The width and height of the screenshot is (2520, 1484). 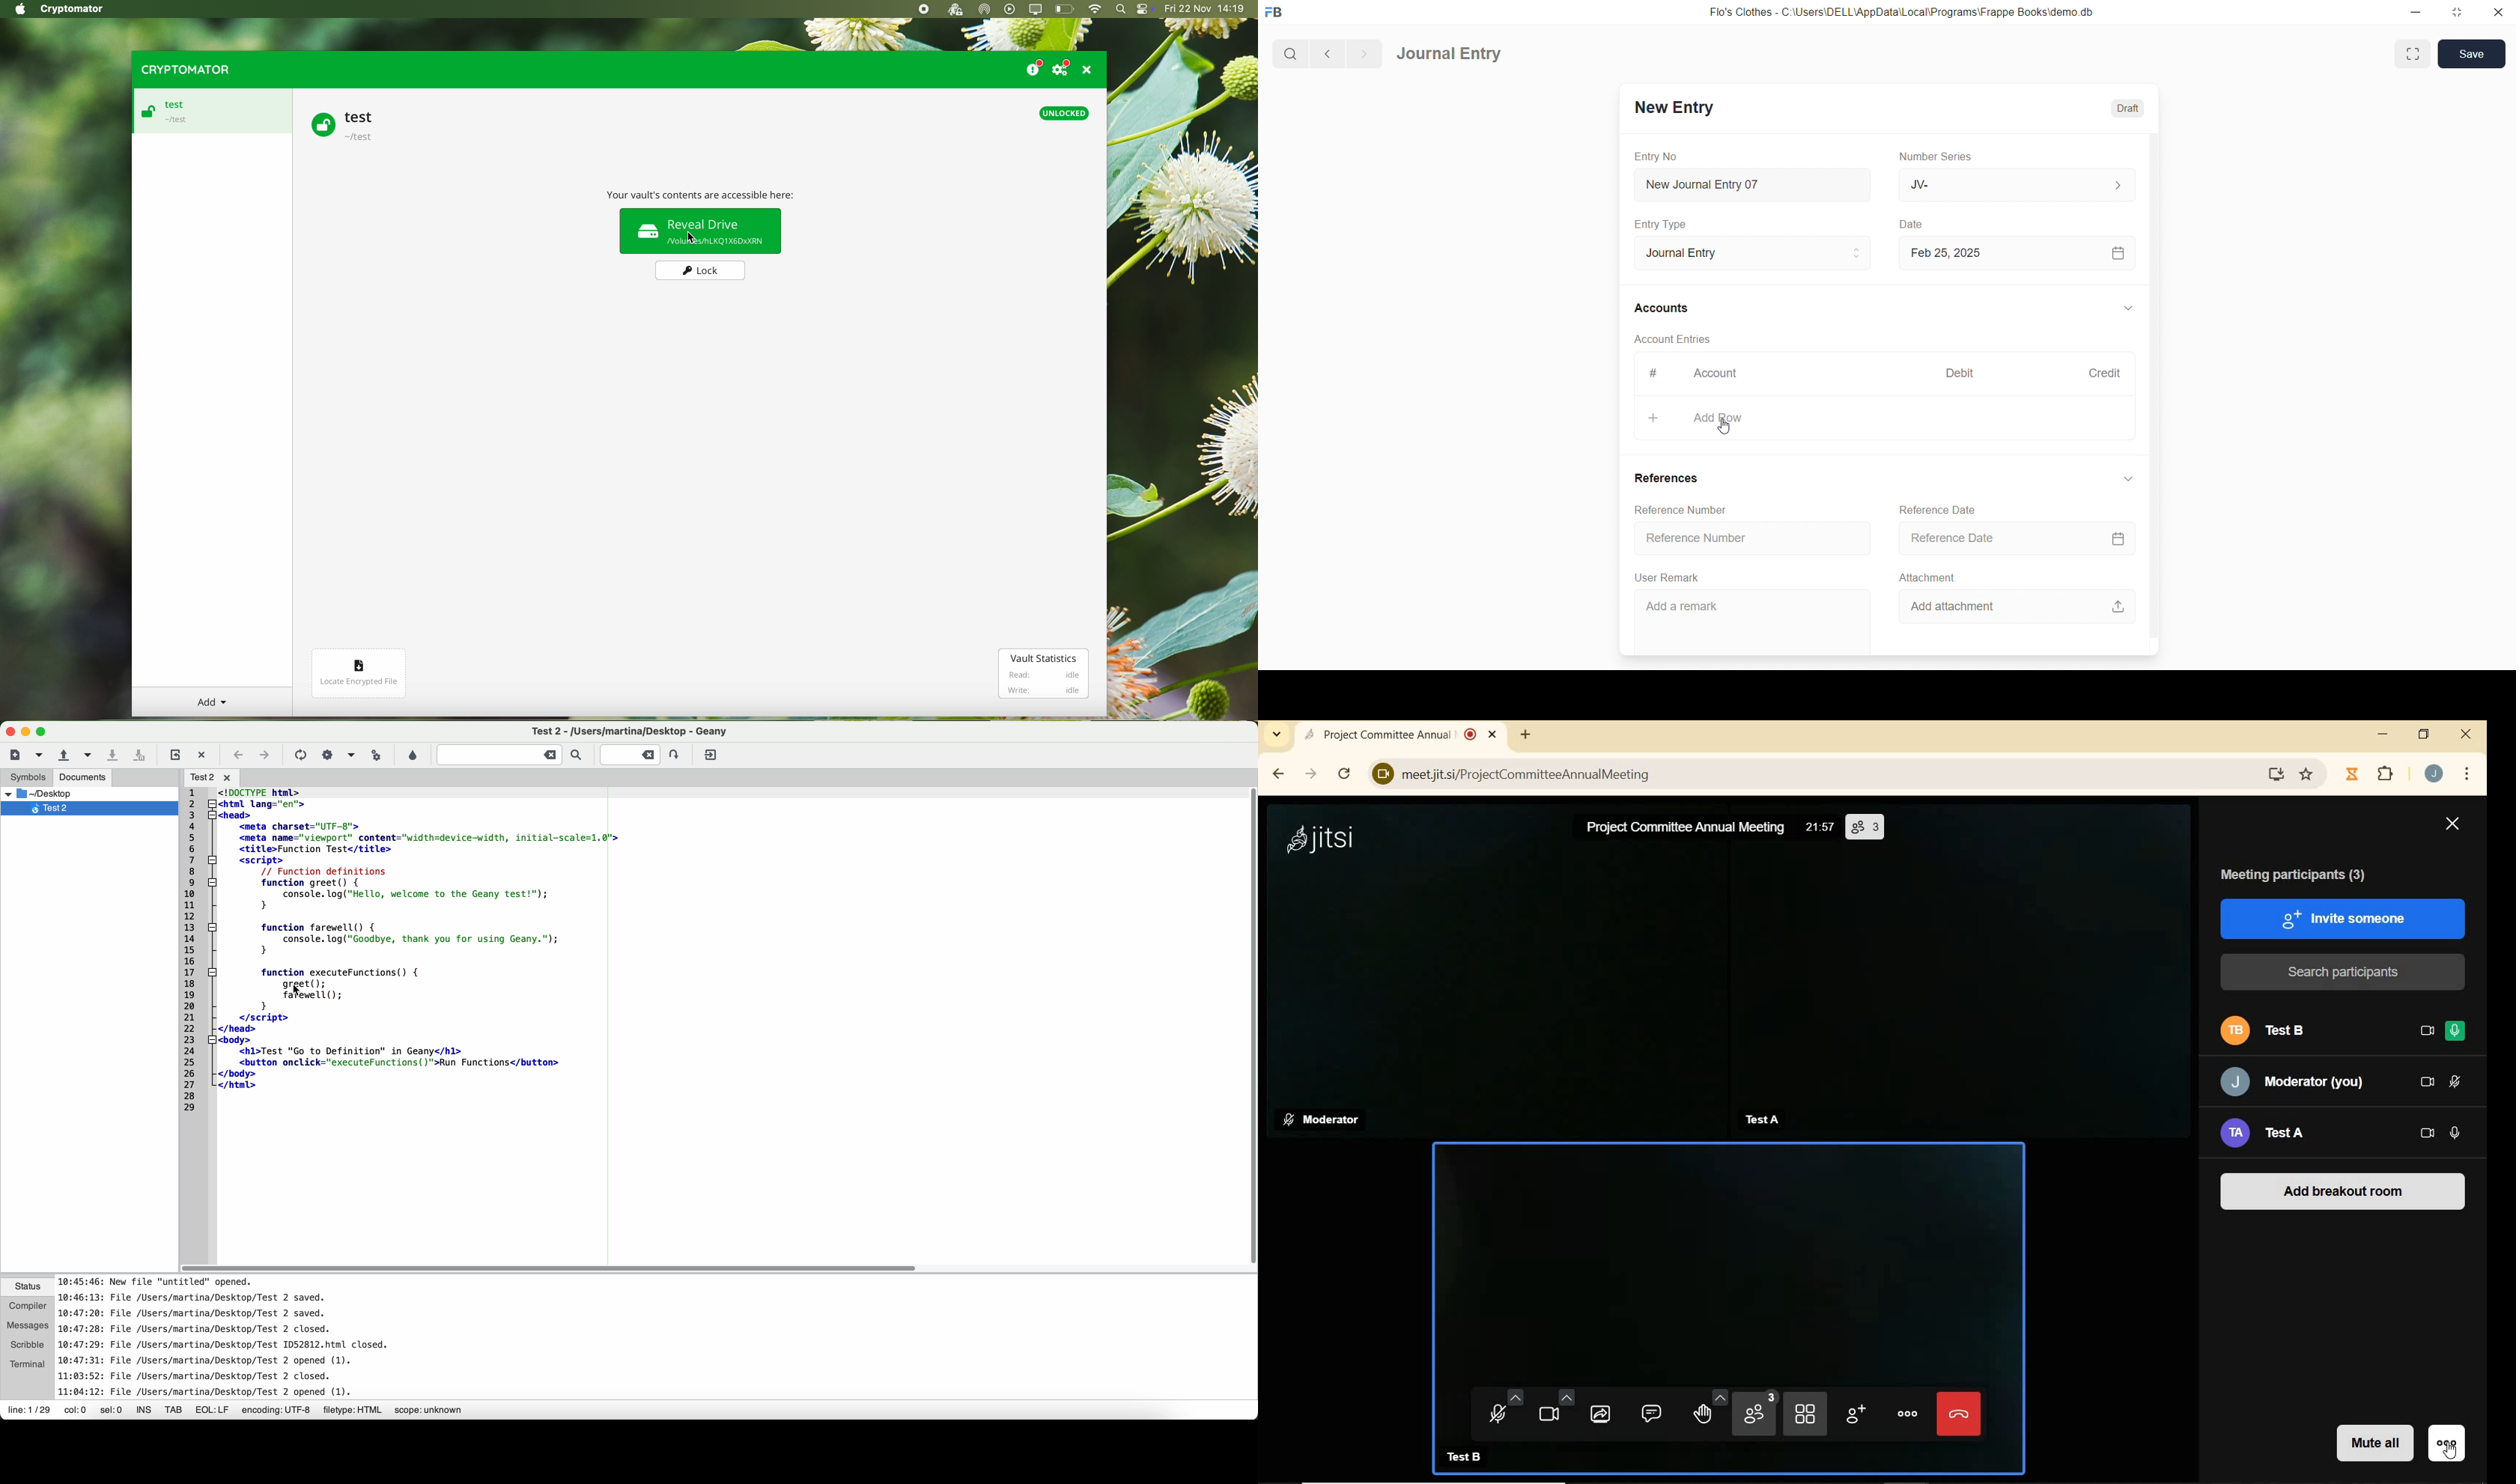 What do you see at coordinates (1748, 253) in the screenshot?
I see `Journal Entry` at bounding box center [1748, 253].